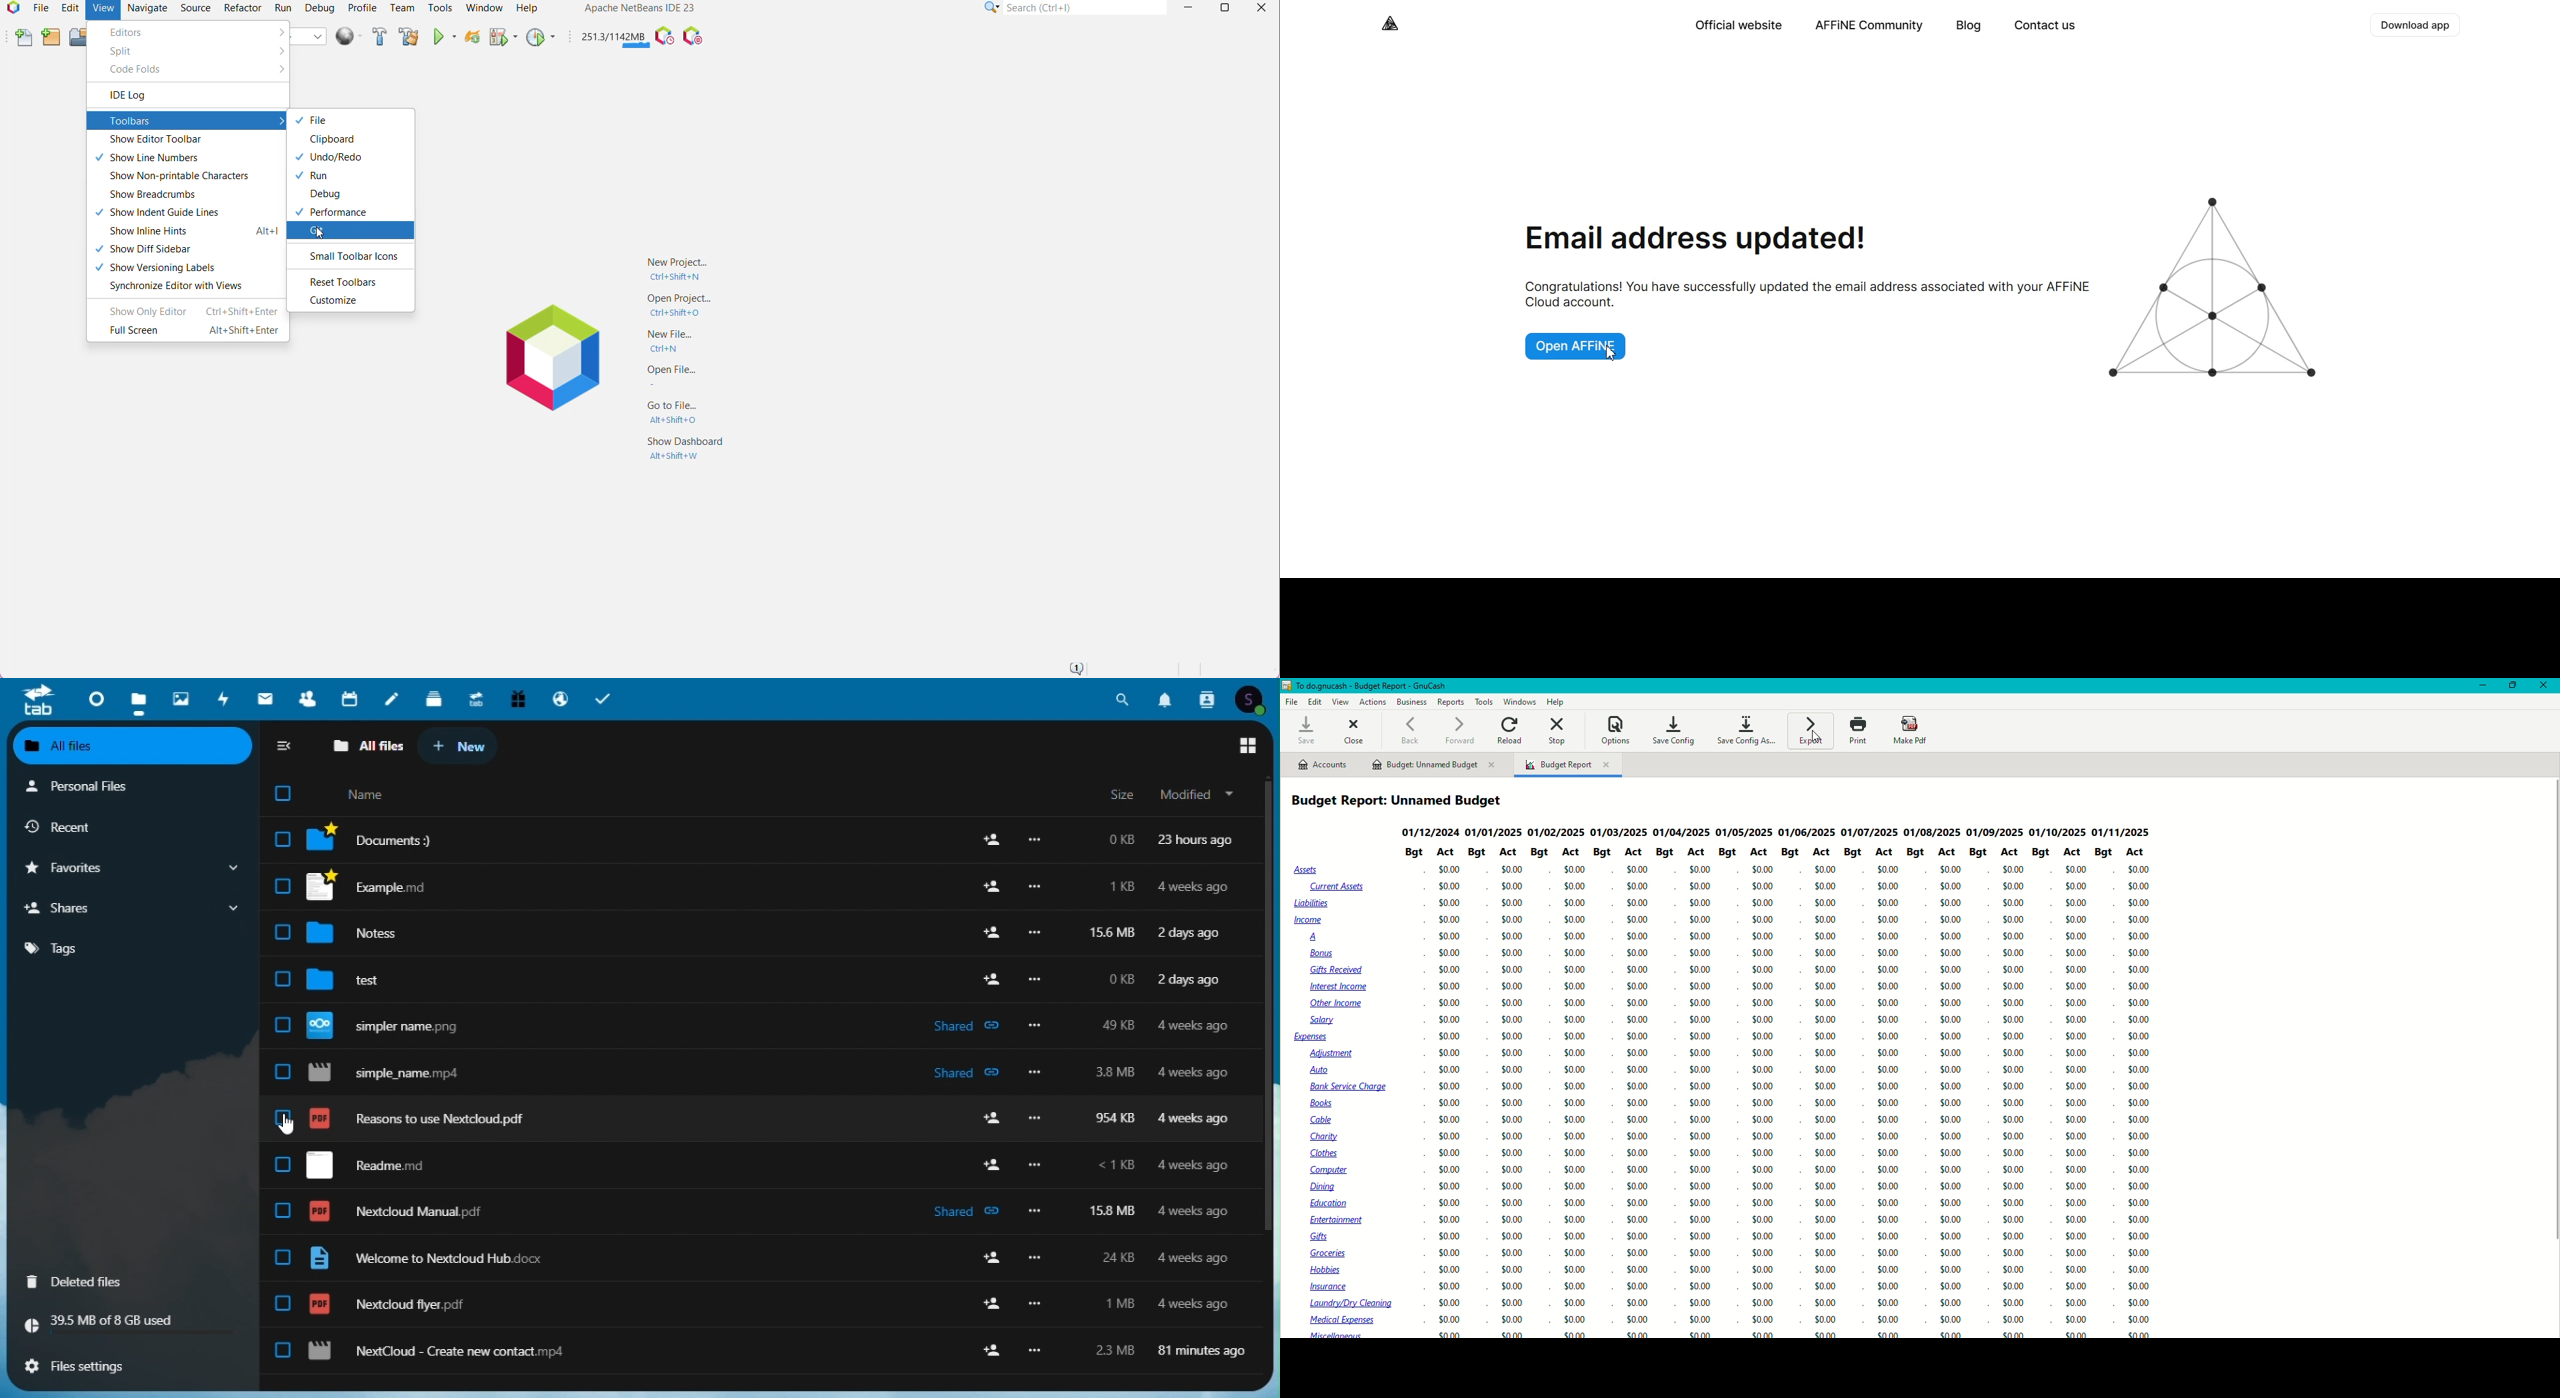 This screenshot has width=2576, height=1400. What do you see at coordinates (1449, 1219) in the screenshot?
I see `$0.00` at bounding box center [1449, 1219].